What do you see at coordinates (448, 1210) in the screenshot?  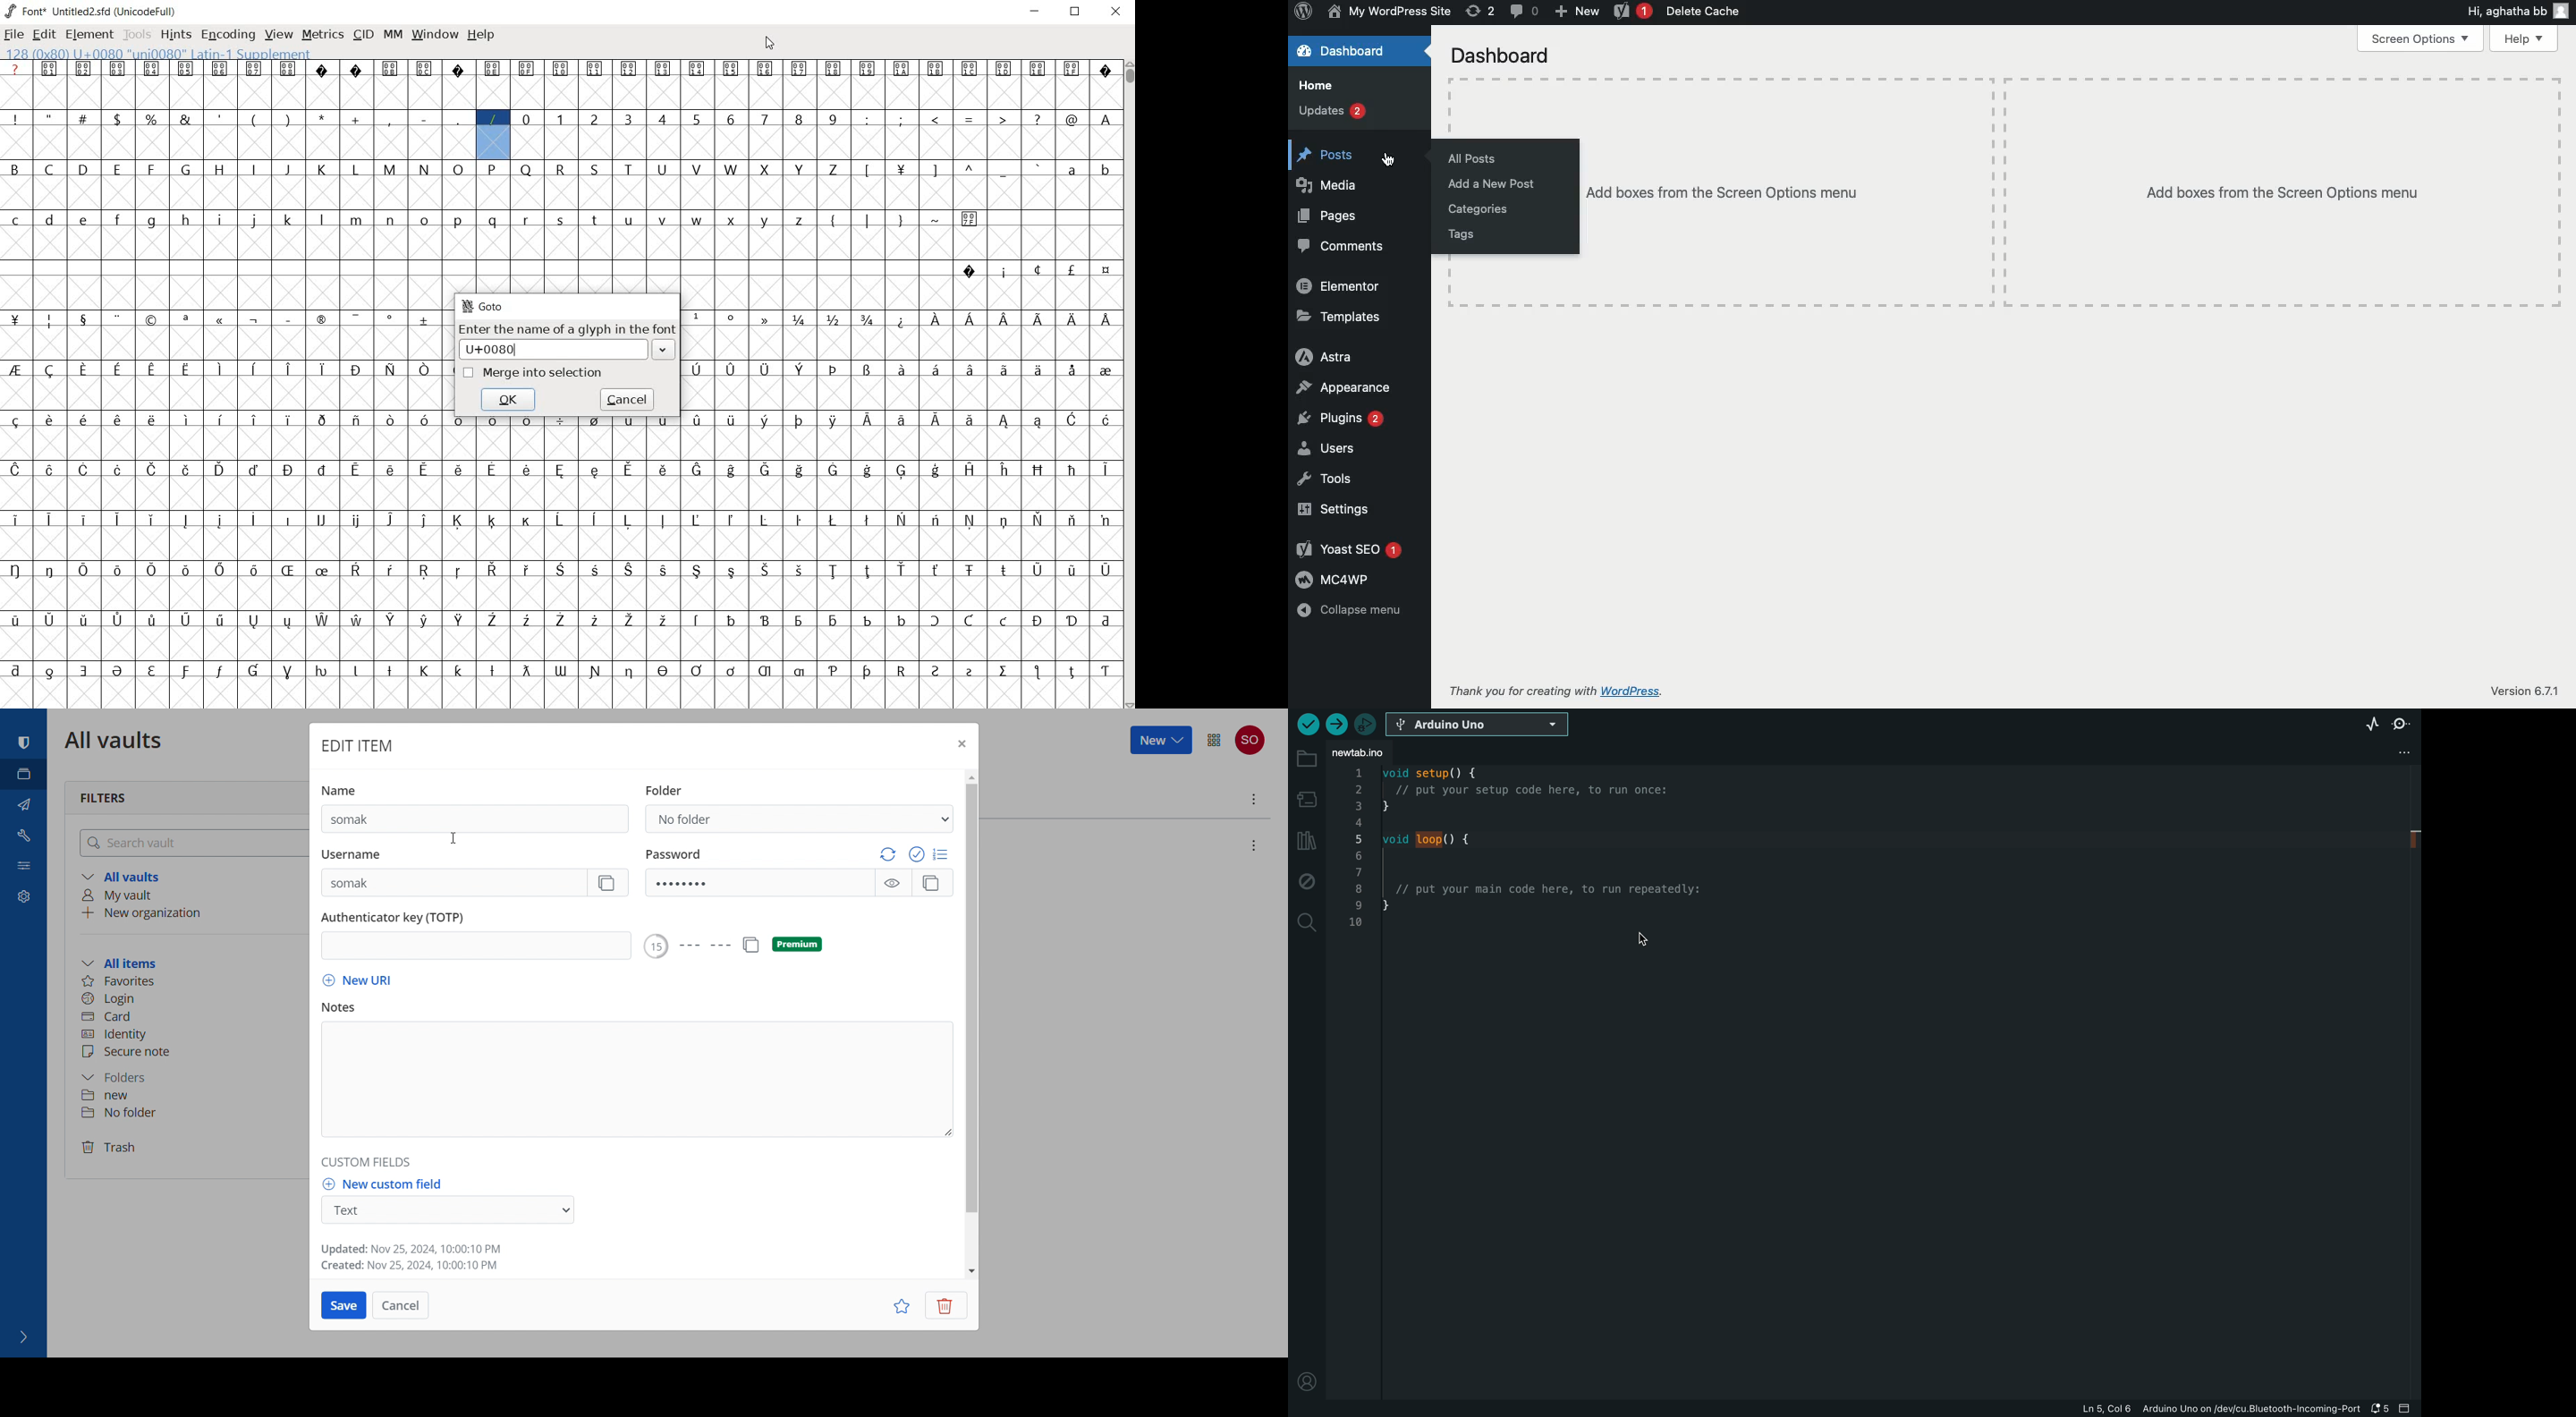 I see `select custom field` at bounding box center [448, 1210].